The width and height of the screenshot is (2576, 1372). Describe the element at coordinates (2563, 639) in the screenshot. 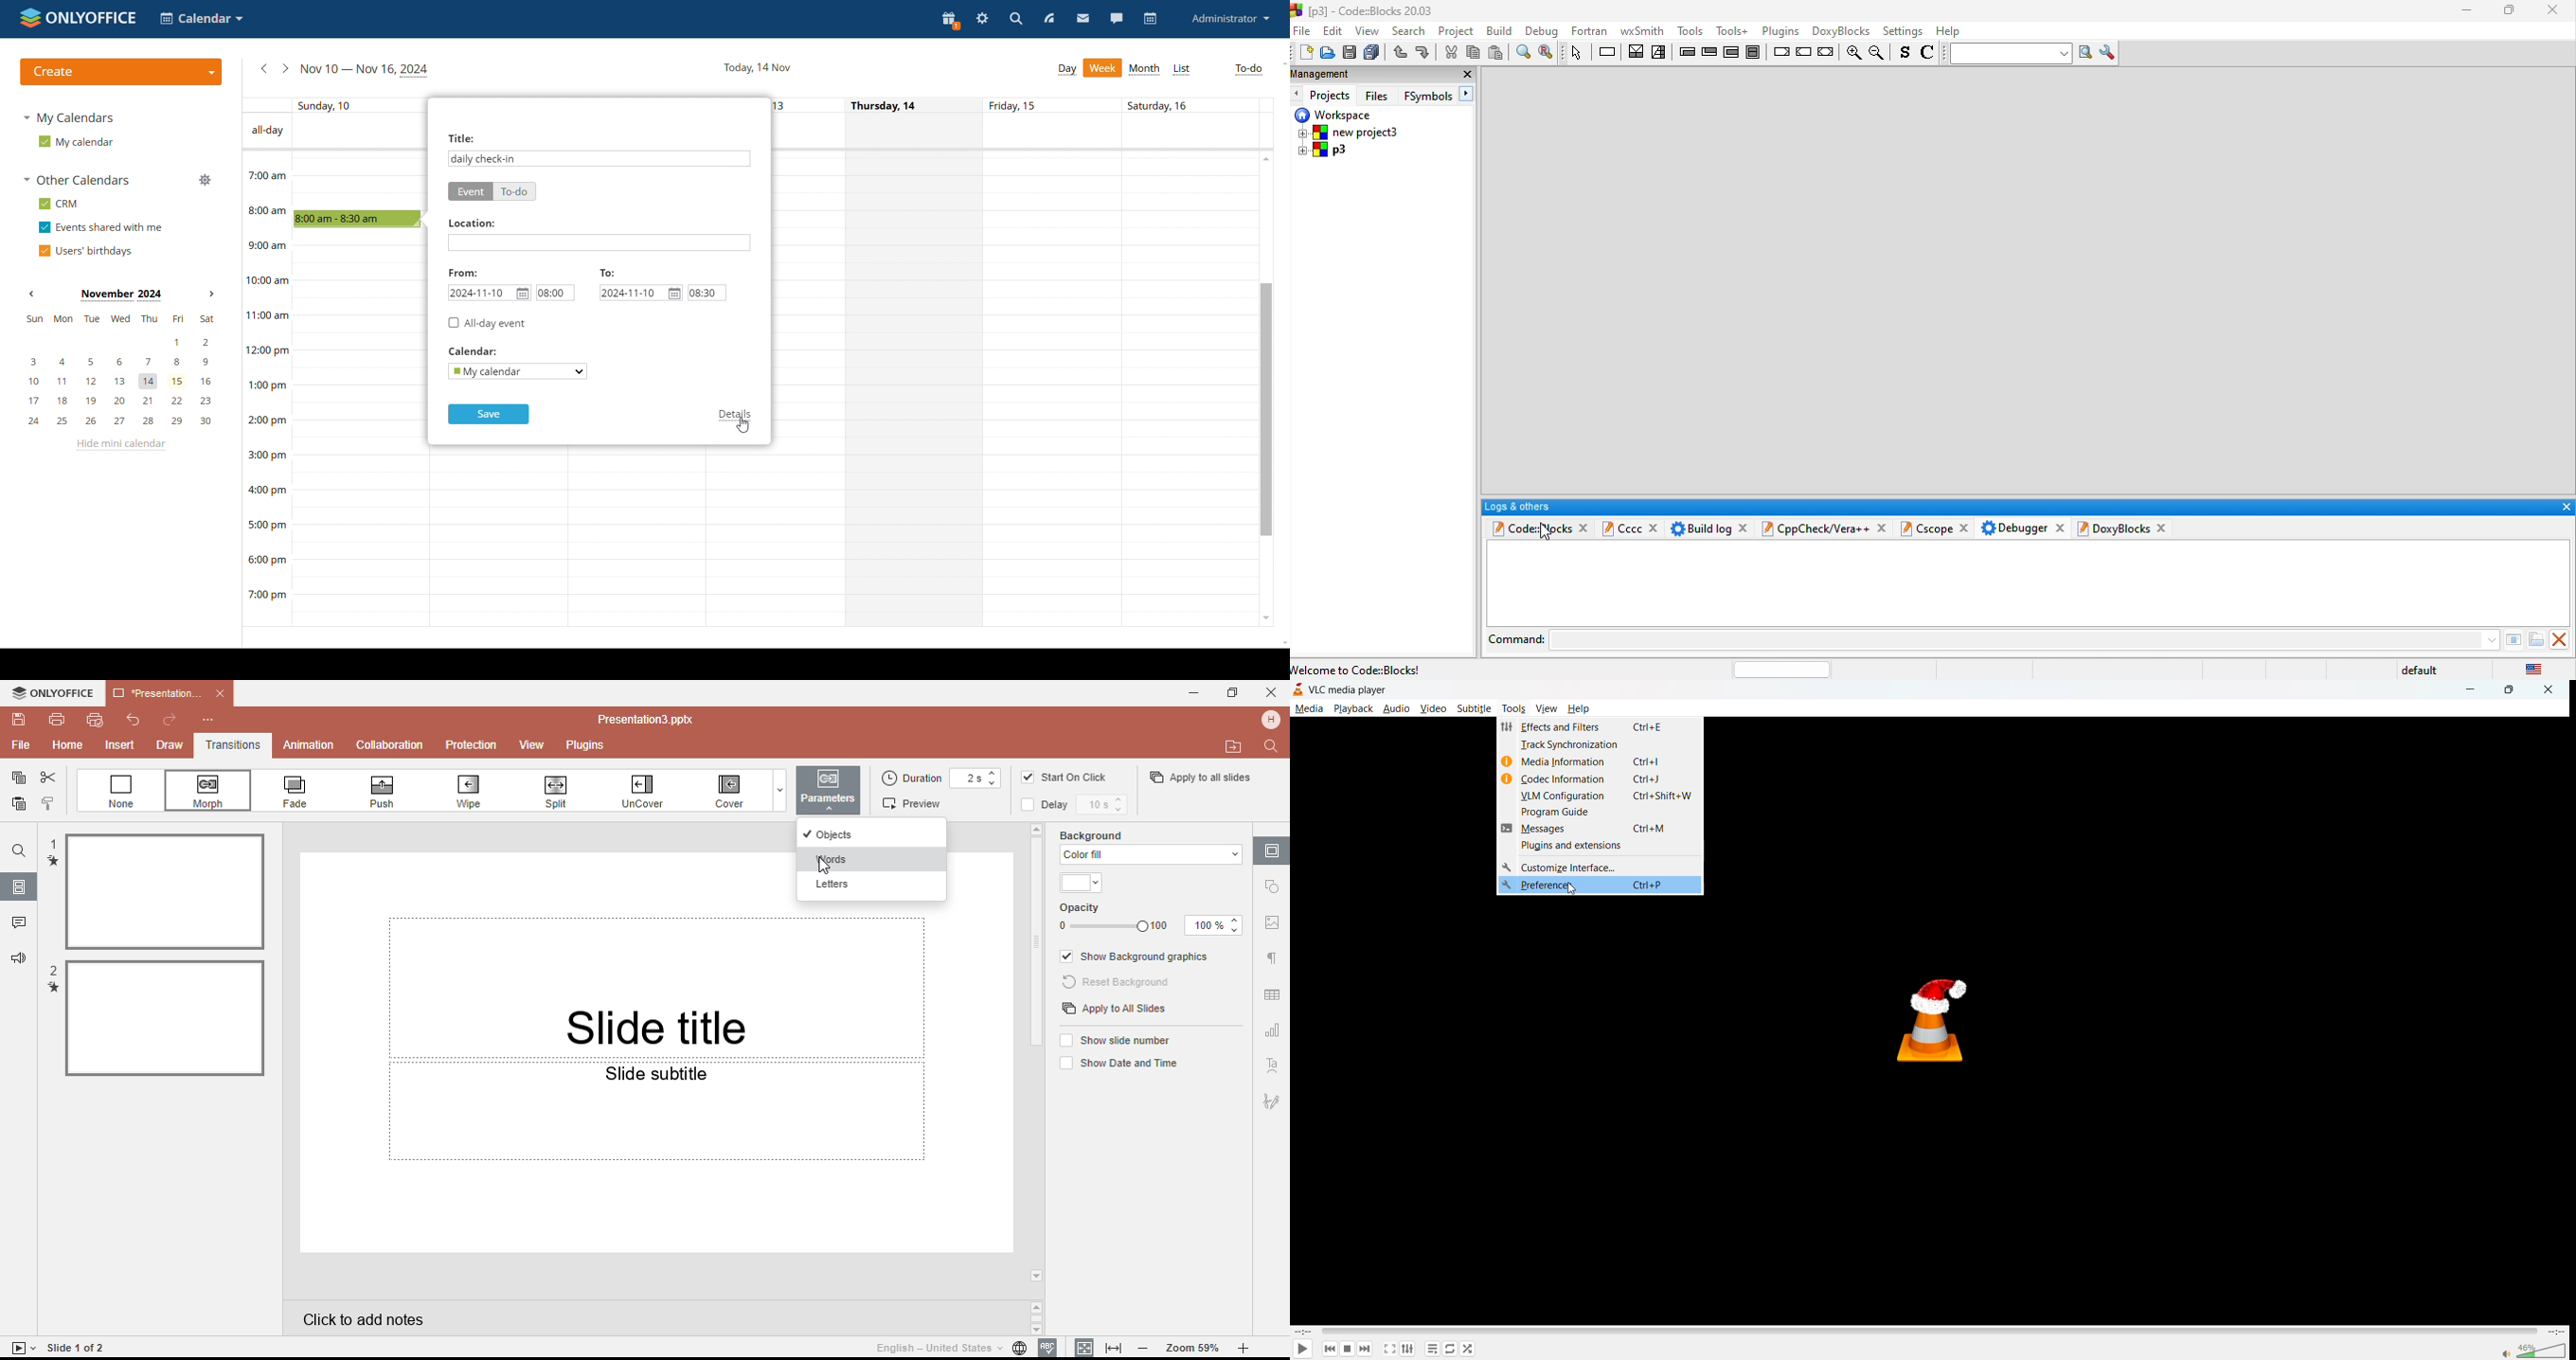

I see `close` at that location.